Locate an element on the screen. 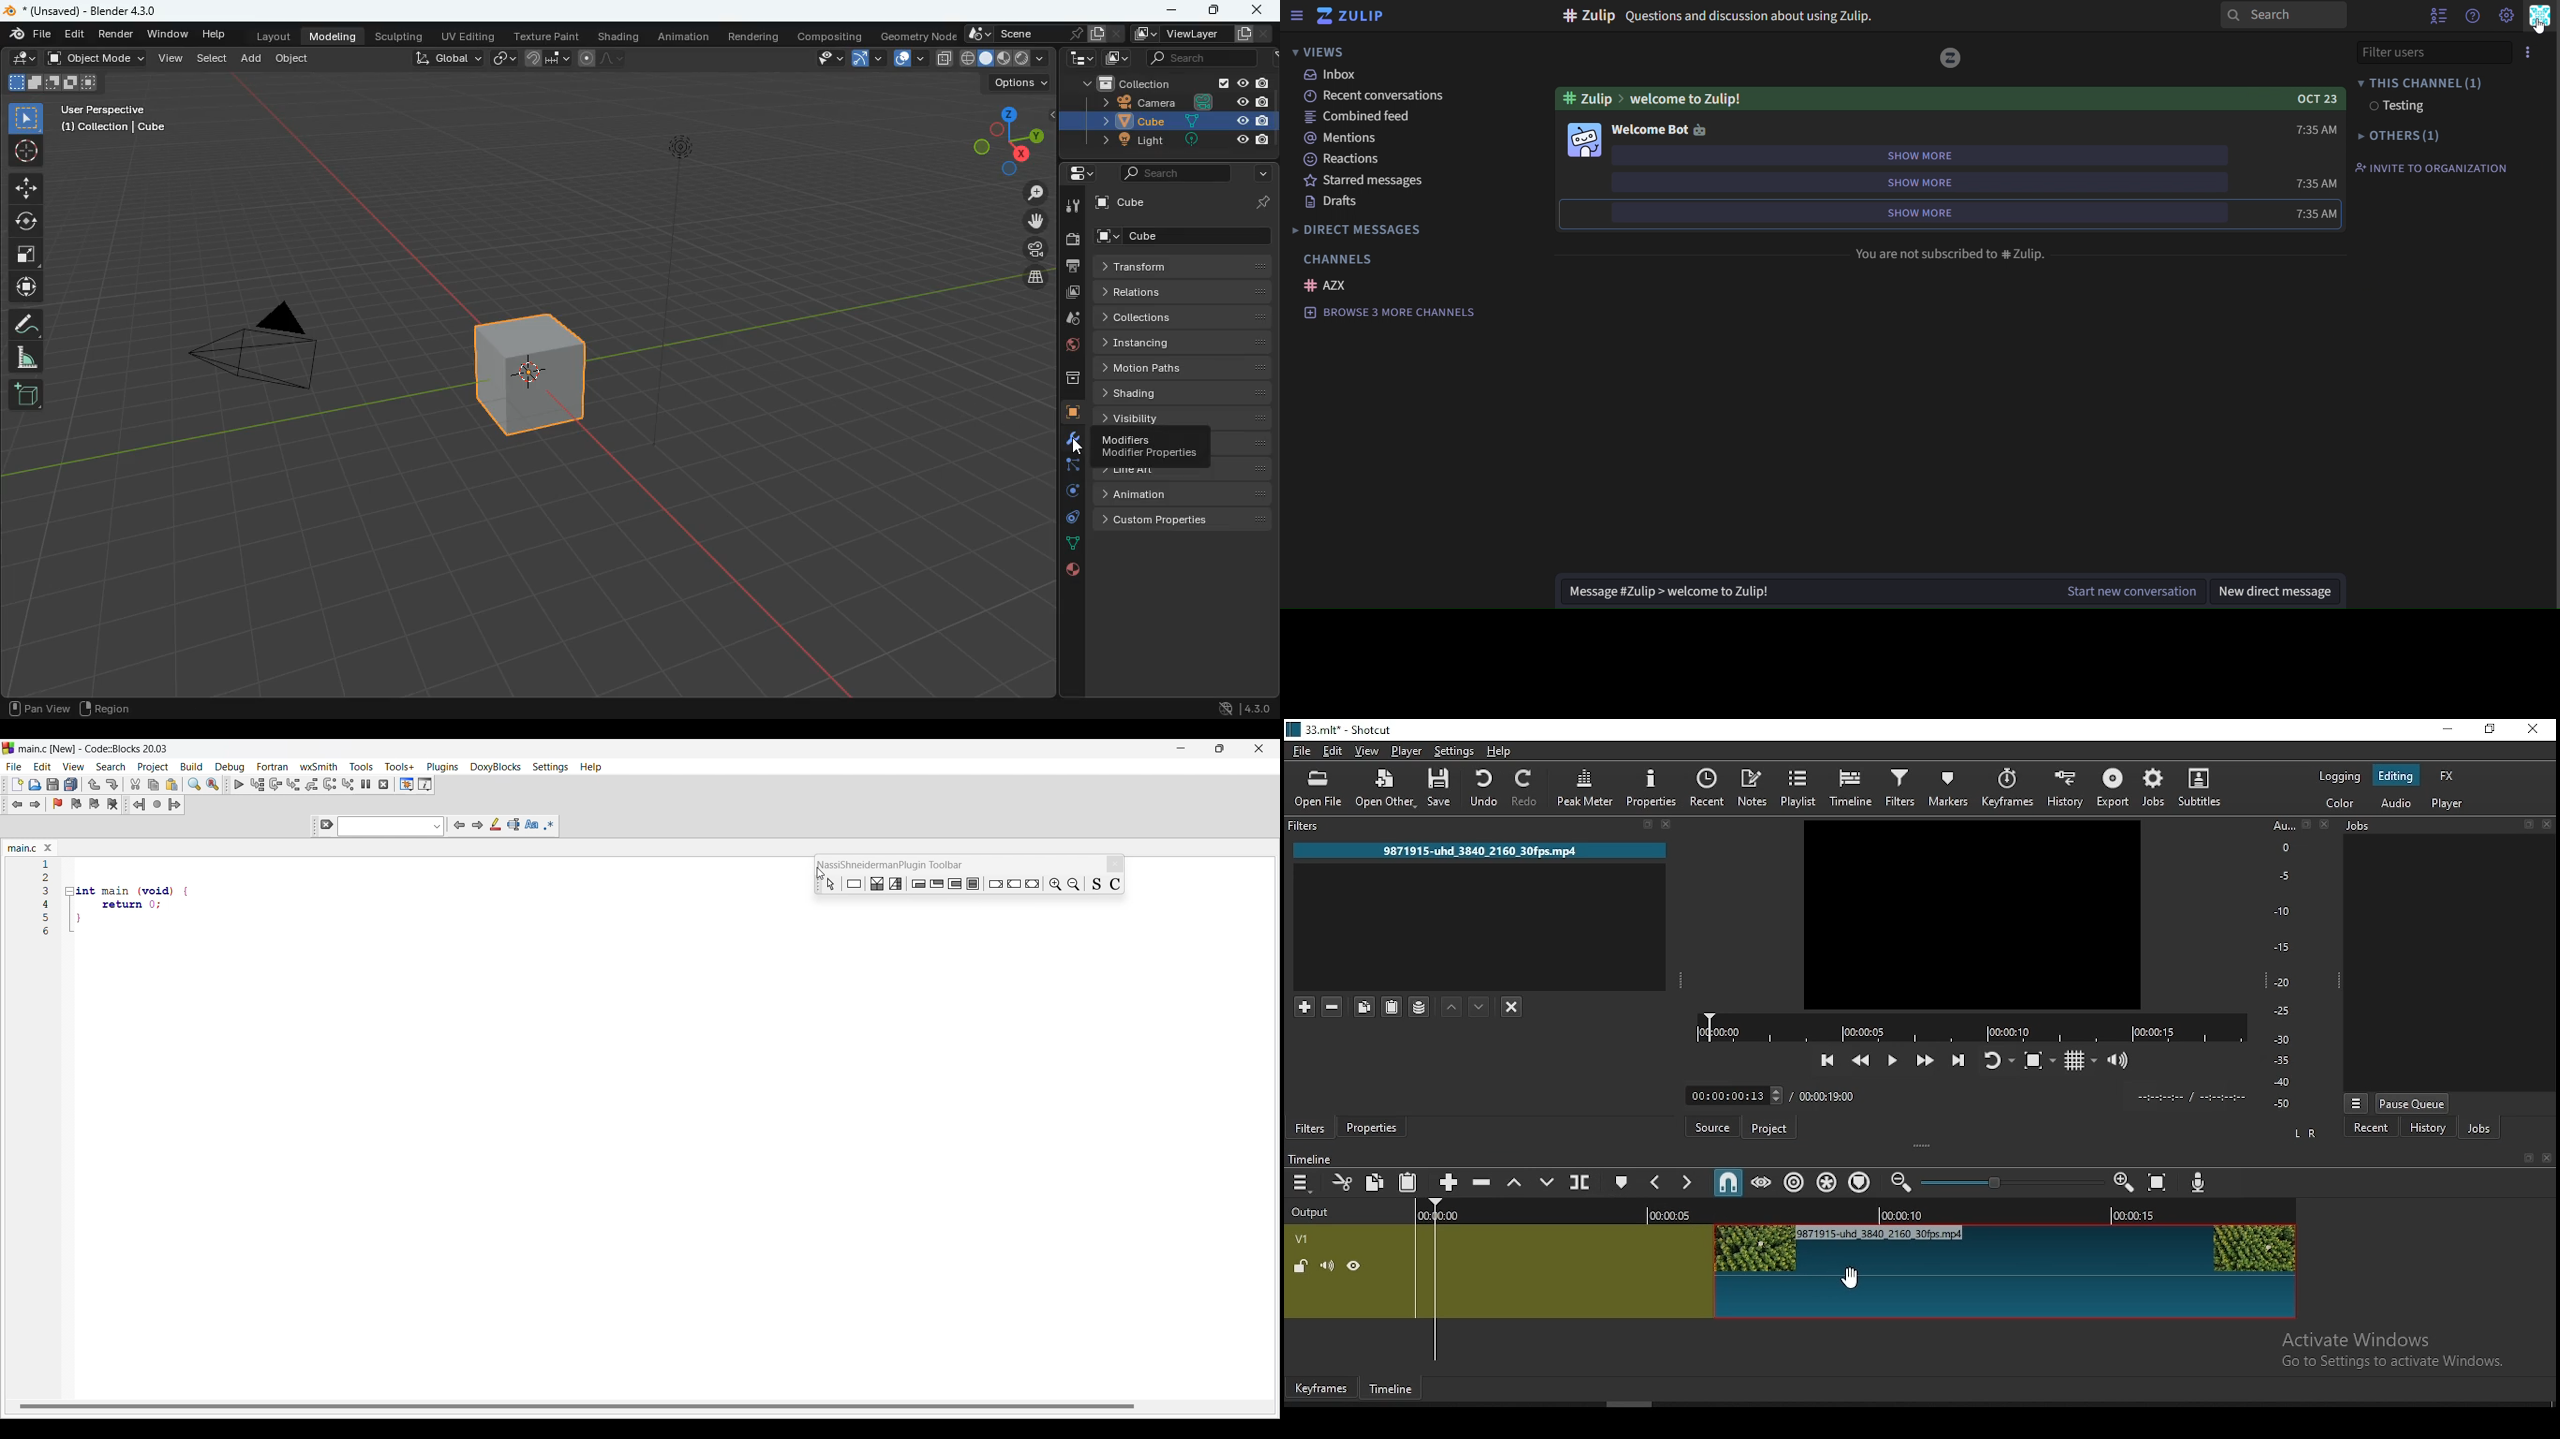 The width and height of the screenshot is (2576, 1456). options is located at coordinates (1017, 85).